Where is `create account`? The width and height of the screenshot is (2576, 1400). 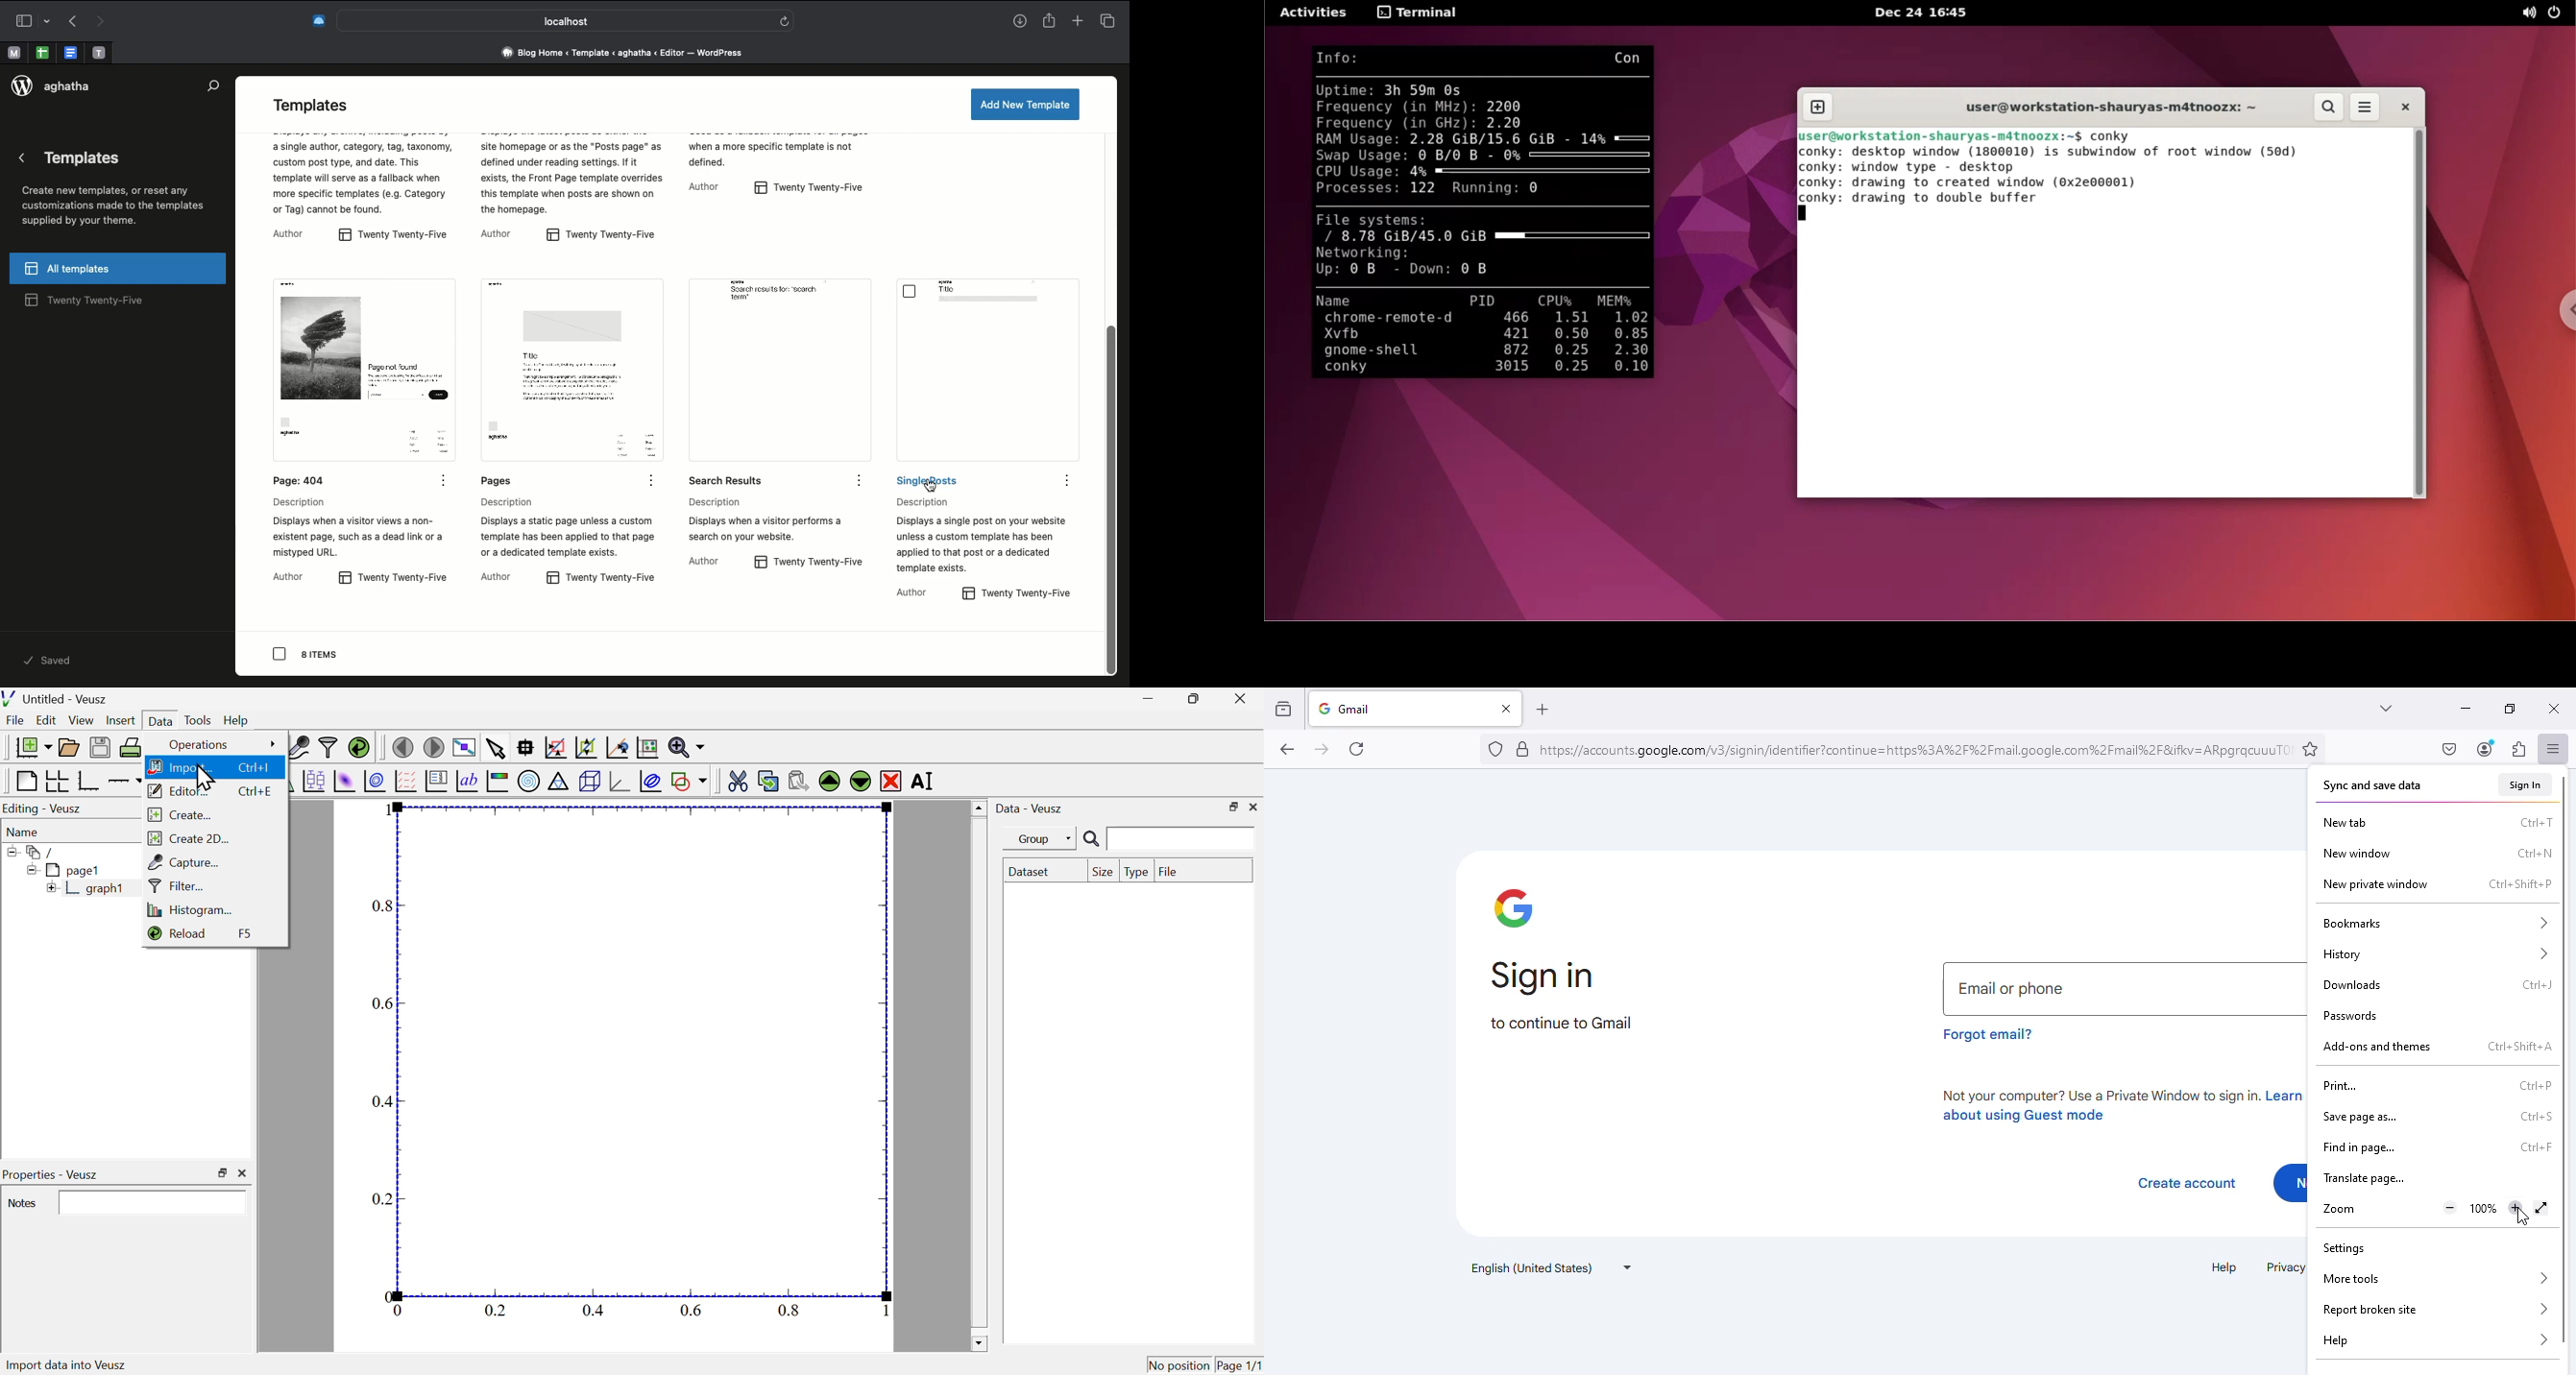
create account is located at coordinates (2187, 1184).